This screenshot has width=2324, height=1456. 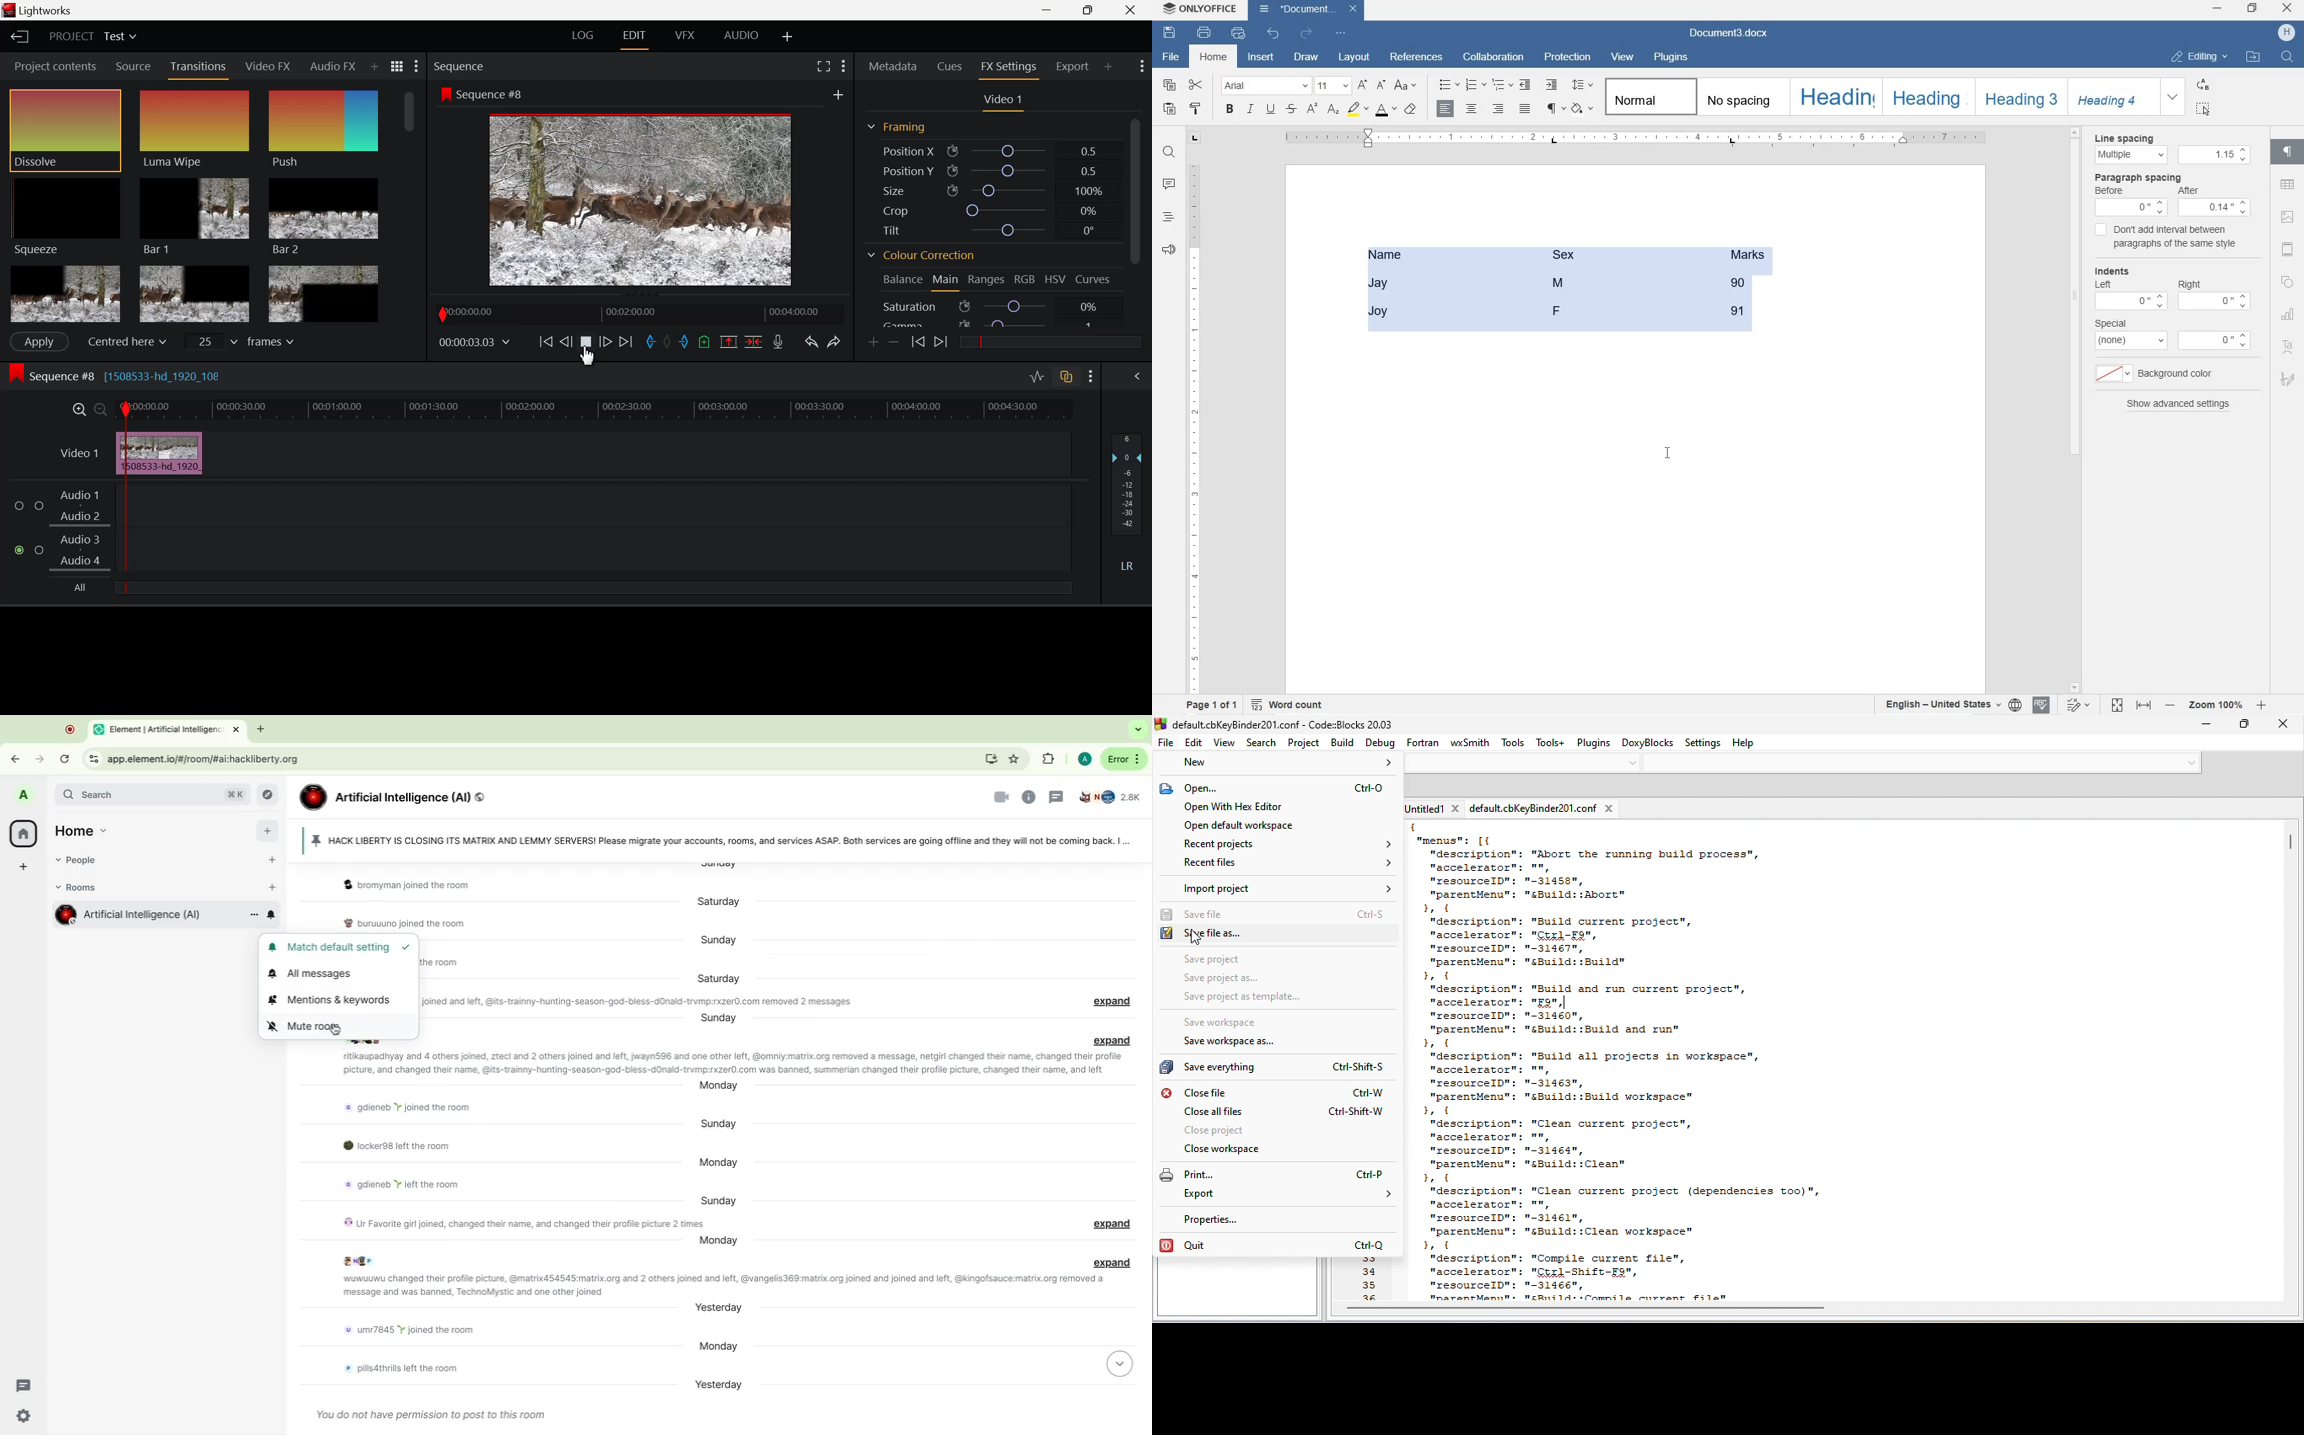 What do you see at coordinates (1476, 83) in the screenshot?
I see `NUMBERING` at bounding box center [1476, 83].